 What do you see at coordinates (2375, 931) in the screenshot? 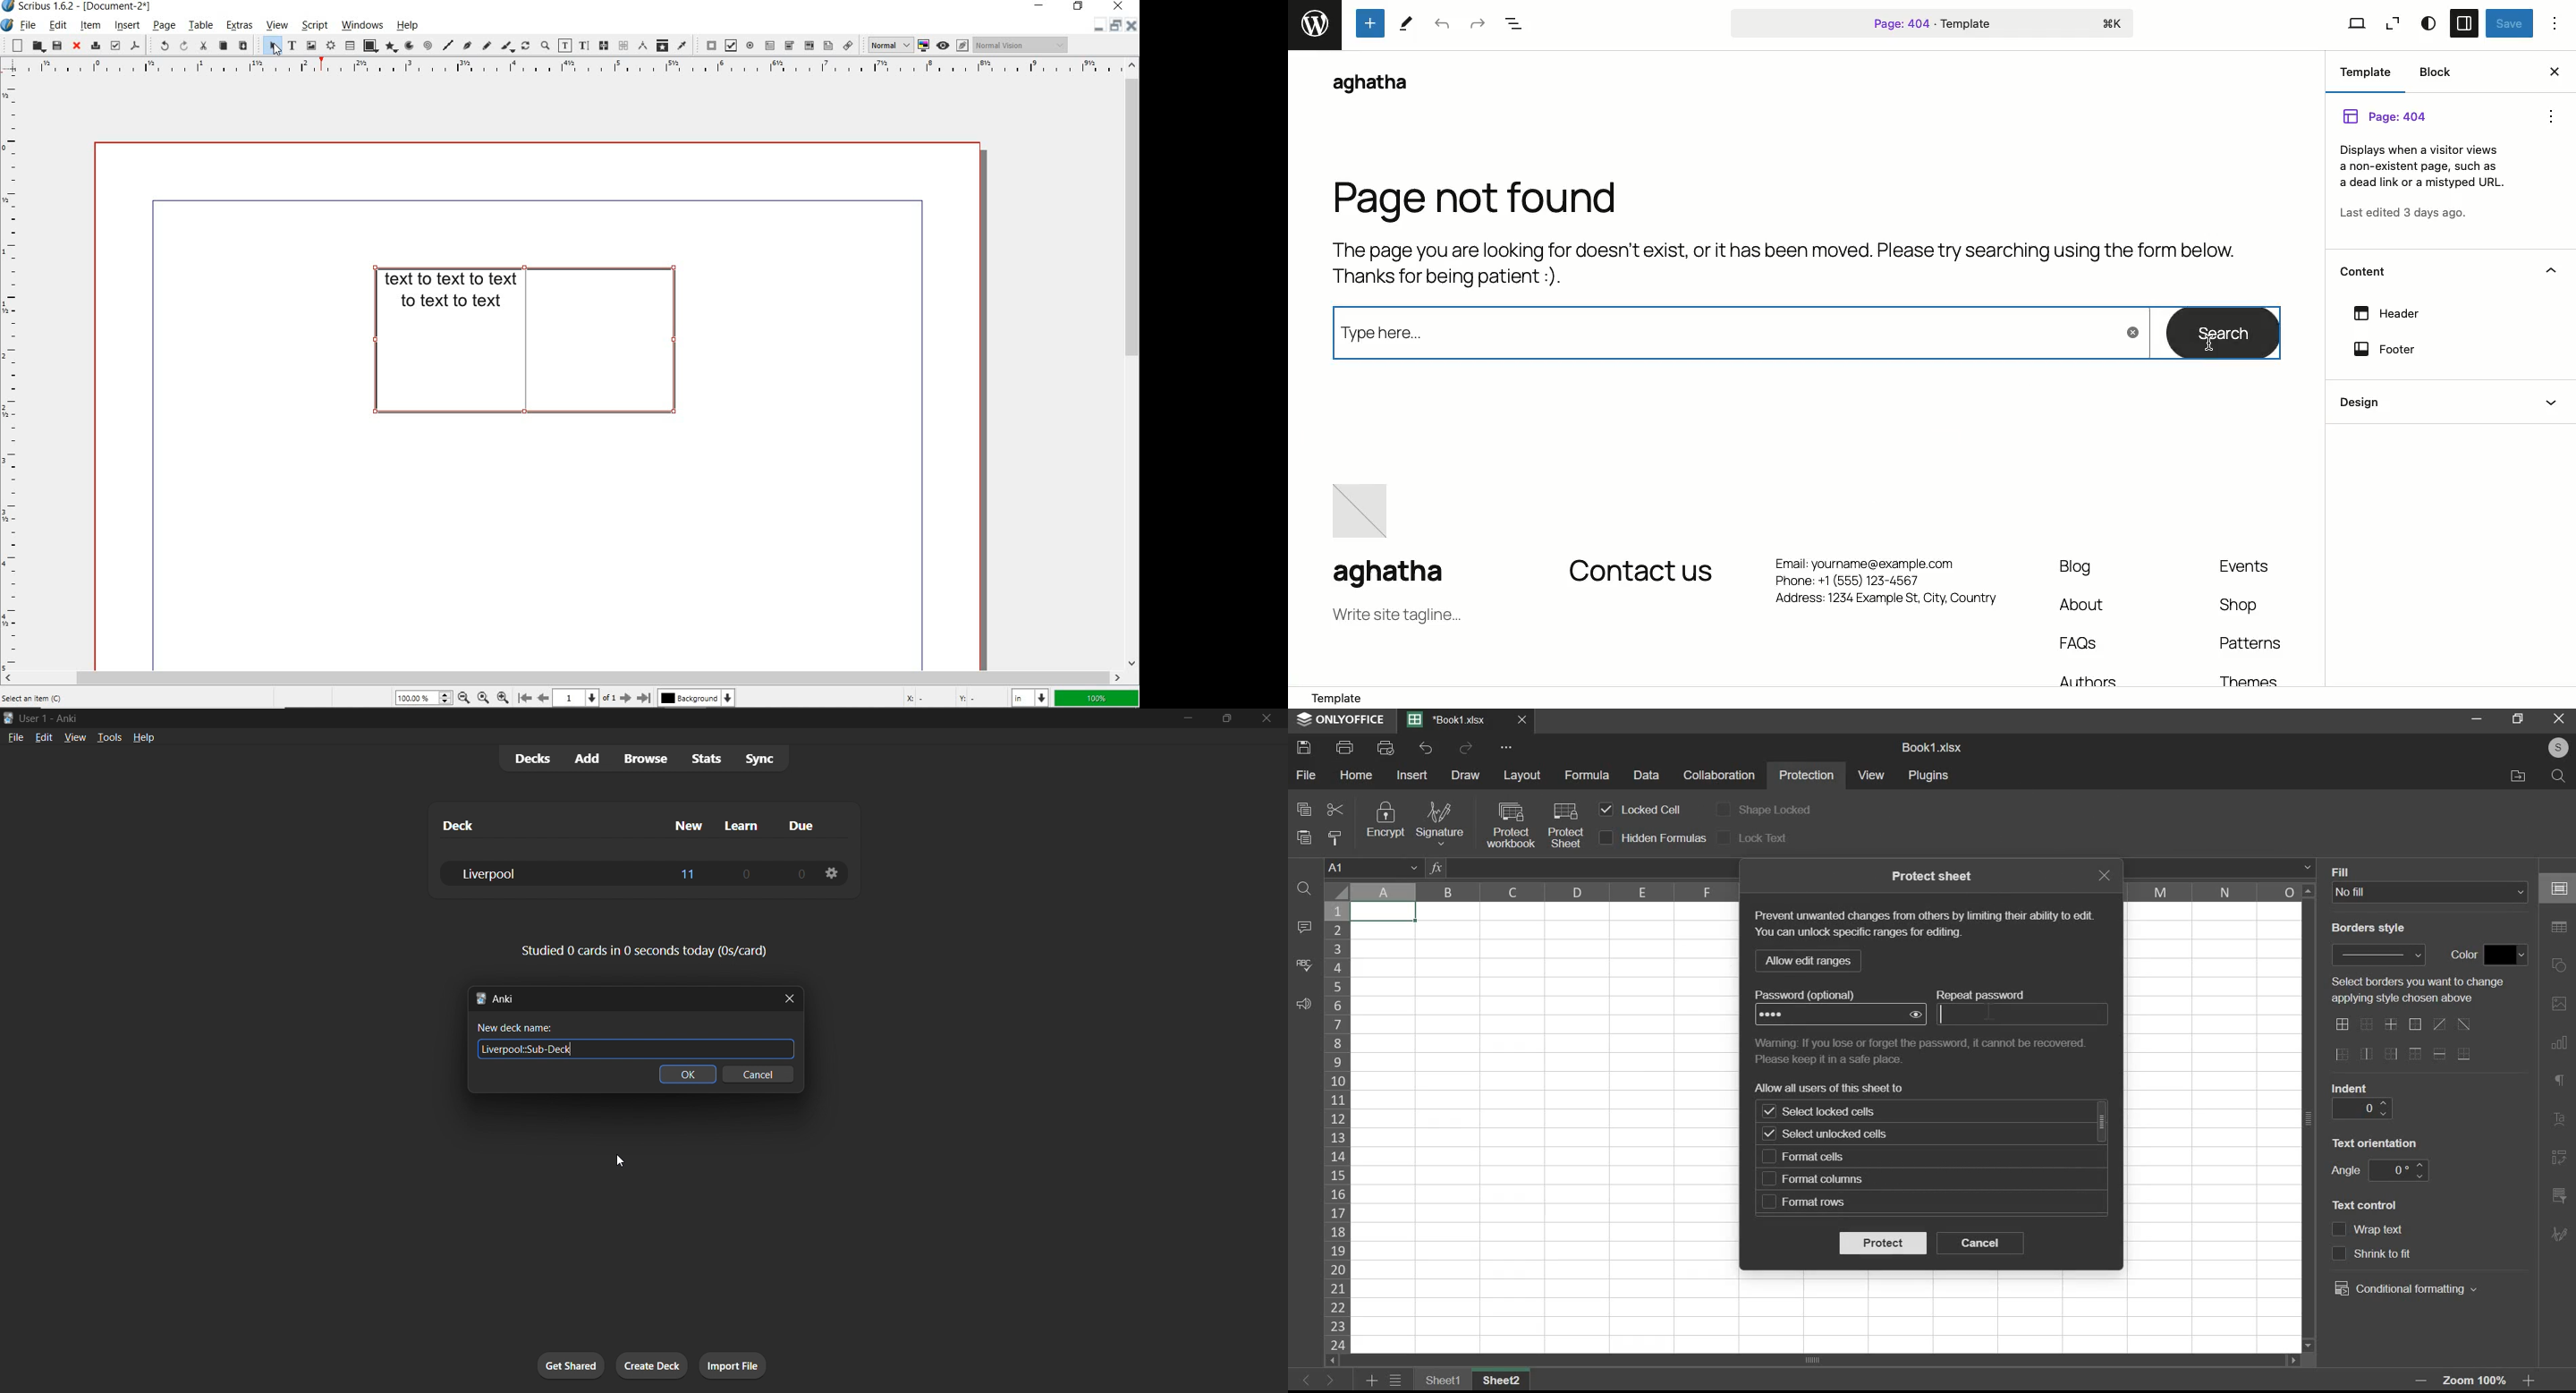
I see `Border style` at bounding box center [2375, 931].